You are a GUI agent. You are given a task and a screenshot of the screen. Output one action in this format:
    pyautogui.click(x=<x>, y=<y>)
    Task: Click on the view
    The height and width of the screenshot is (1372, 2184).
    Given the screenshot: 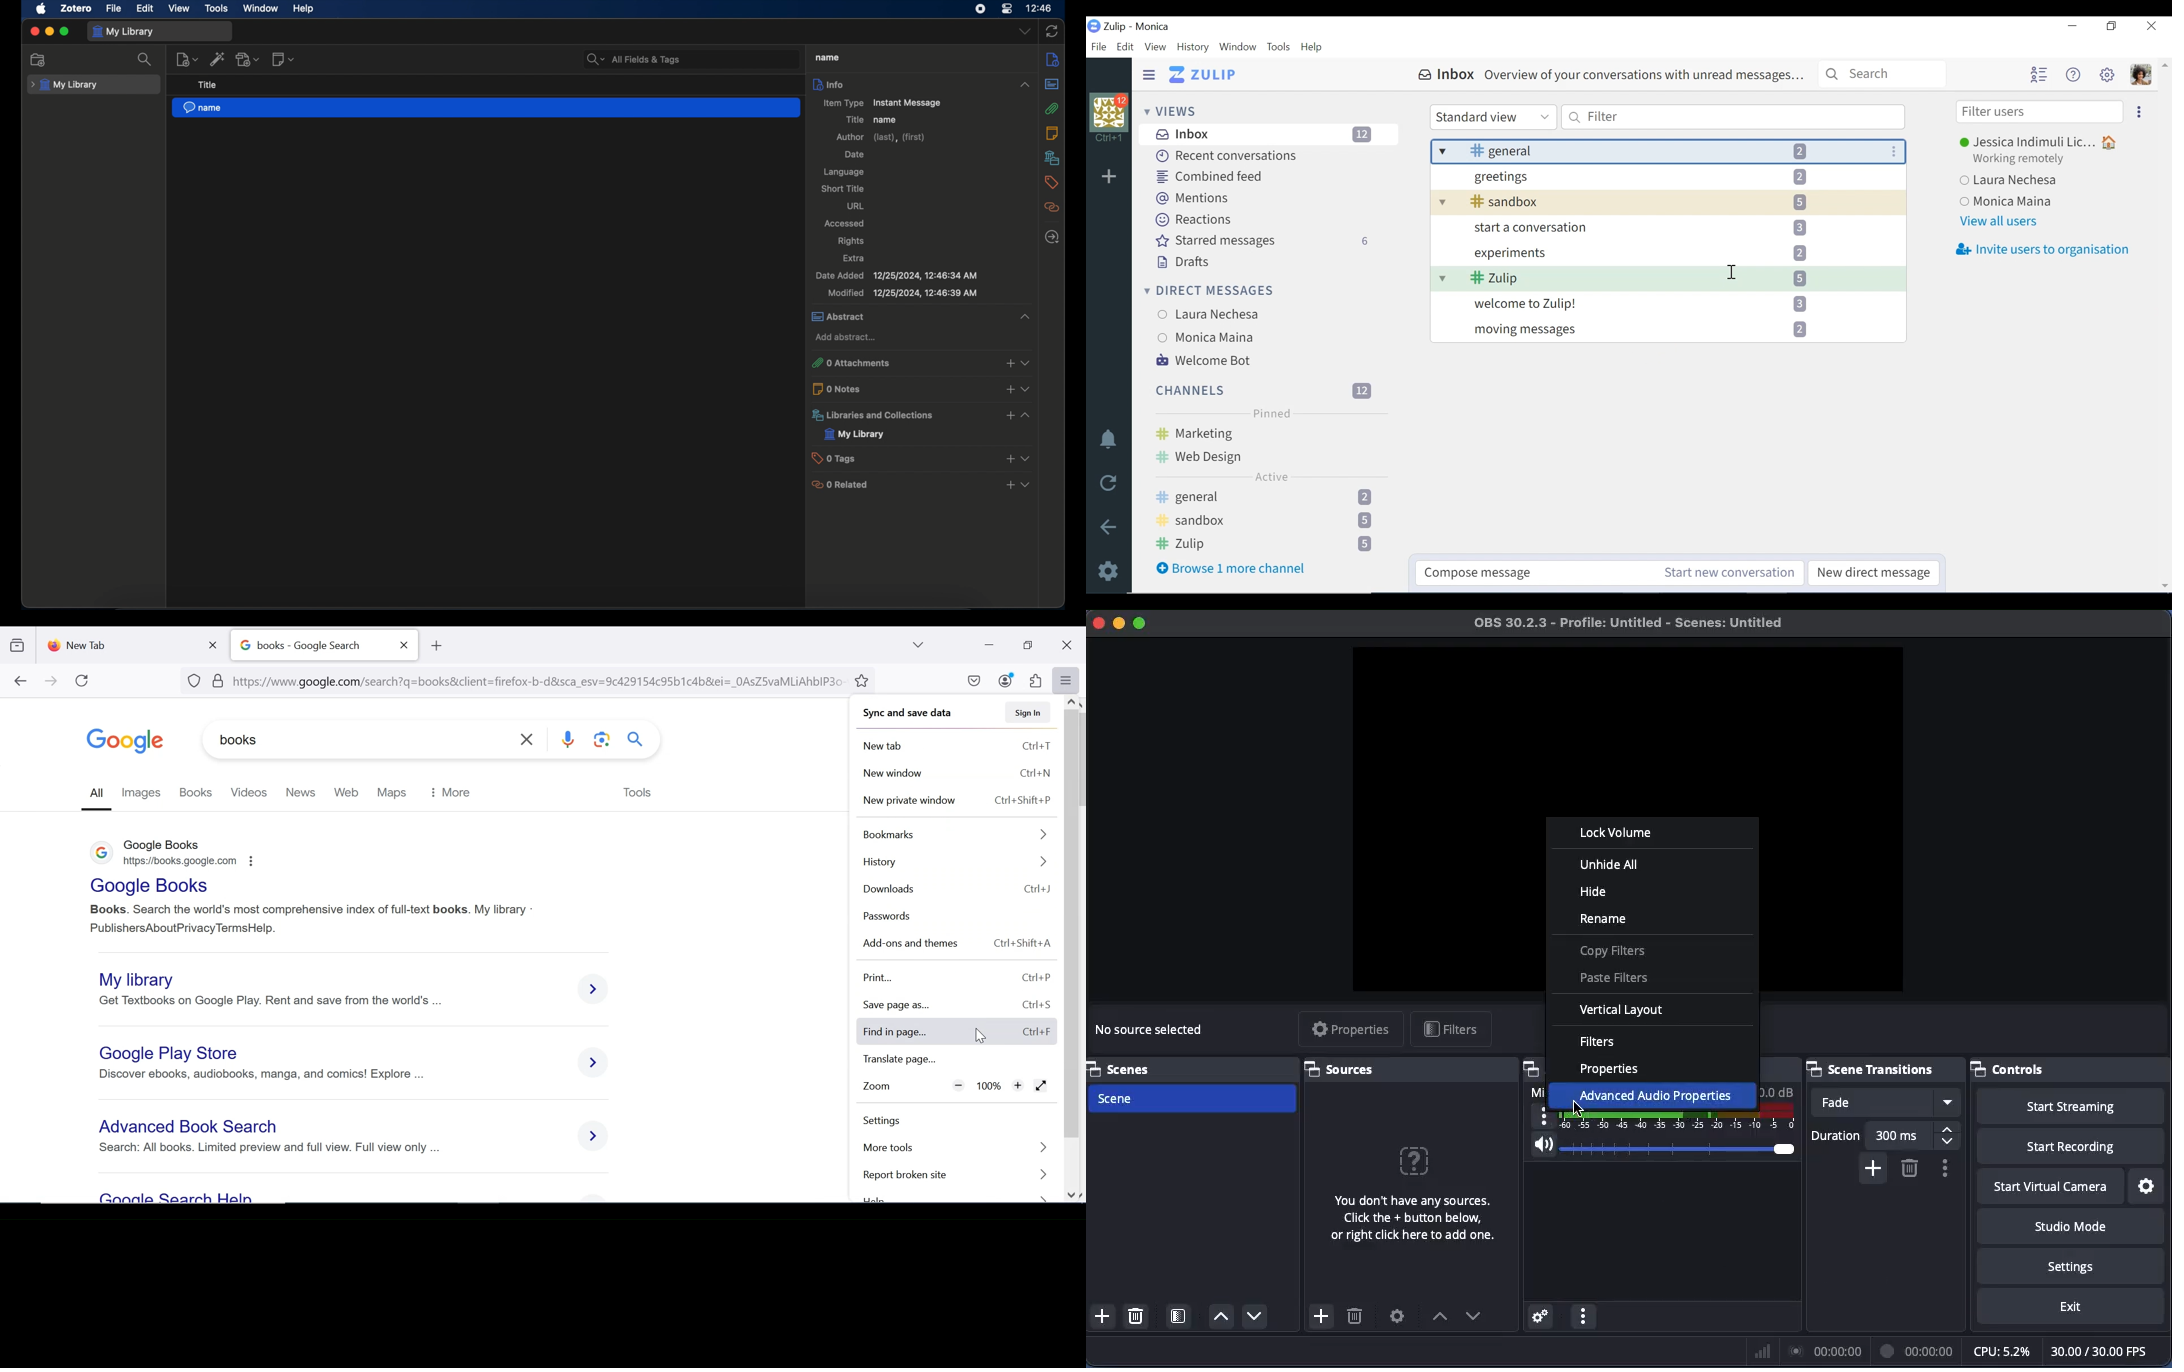 What is the action you would take?
    pyautogui.click(x=179, y=9)
    